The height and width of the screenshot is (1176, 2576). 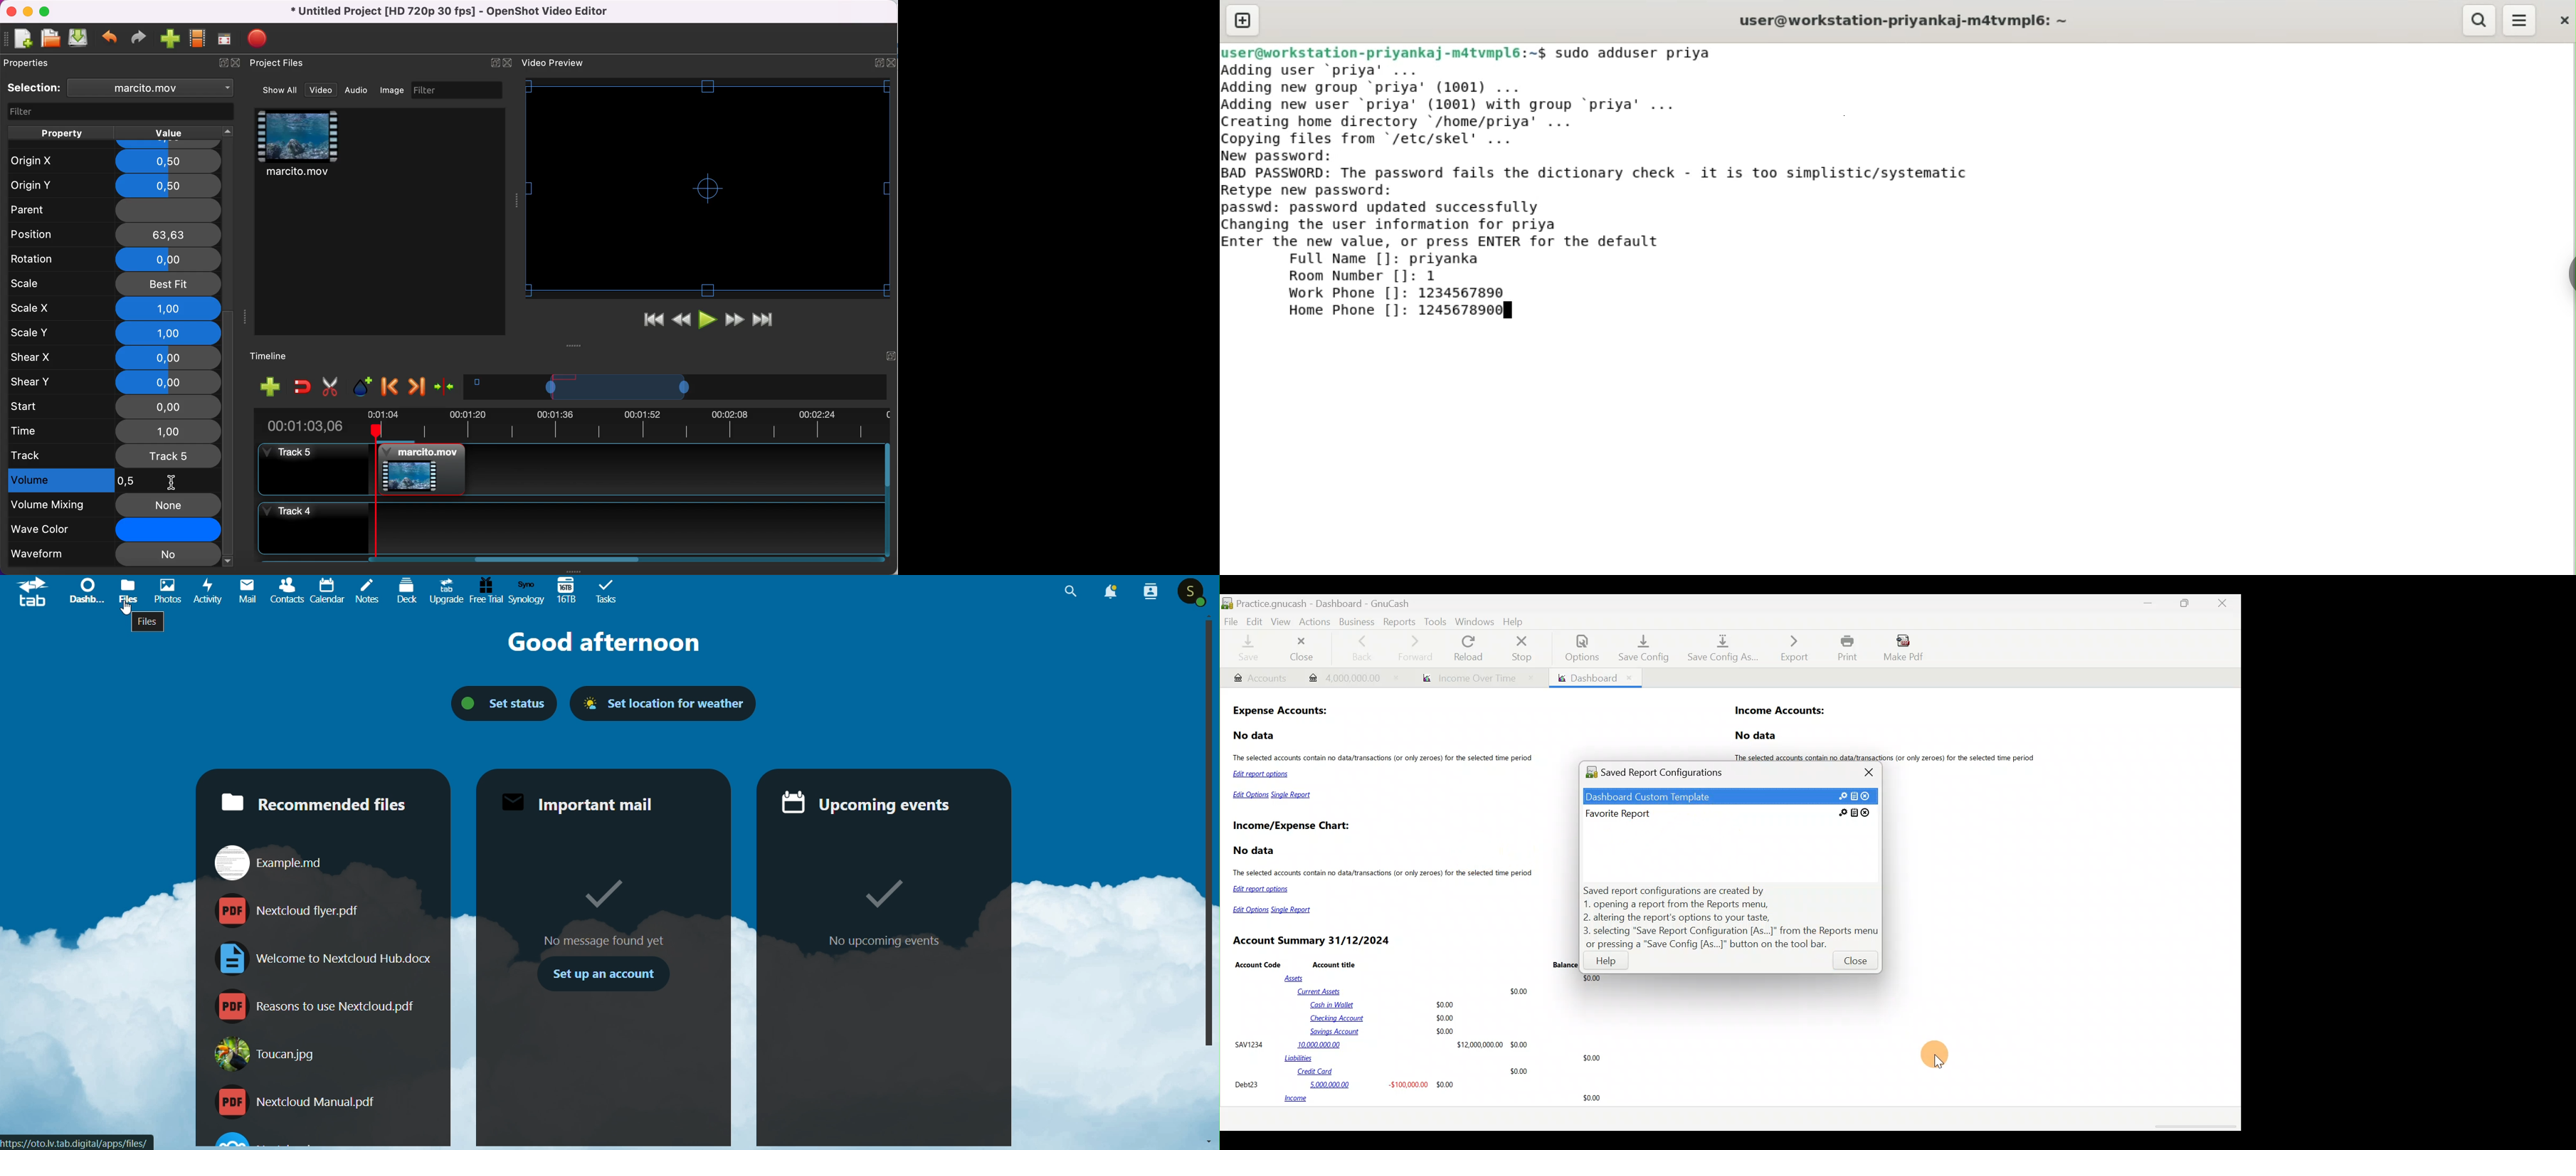 What do you see at coordinates (1400, 293) in the screenshot?
I see `Work Phone []: 1234567890` at bounding box center [1400, 293].